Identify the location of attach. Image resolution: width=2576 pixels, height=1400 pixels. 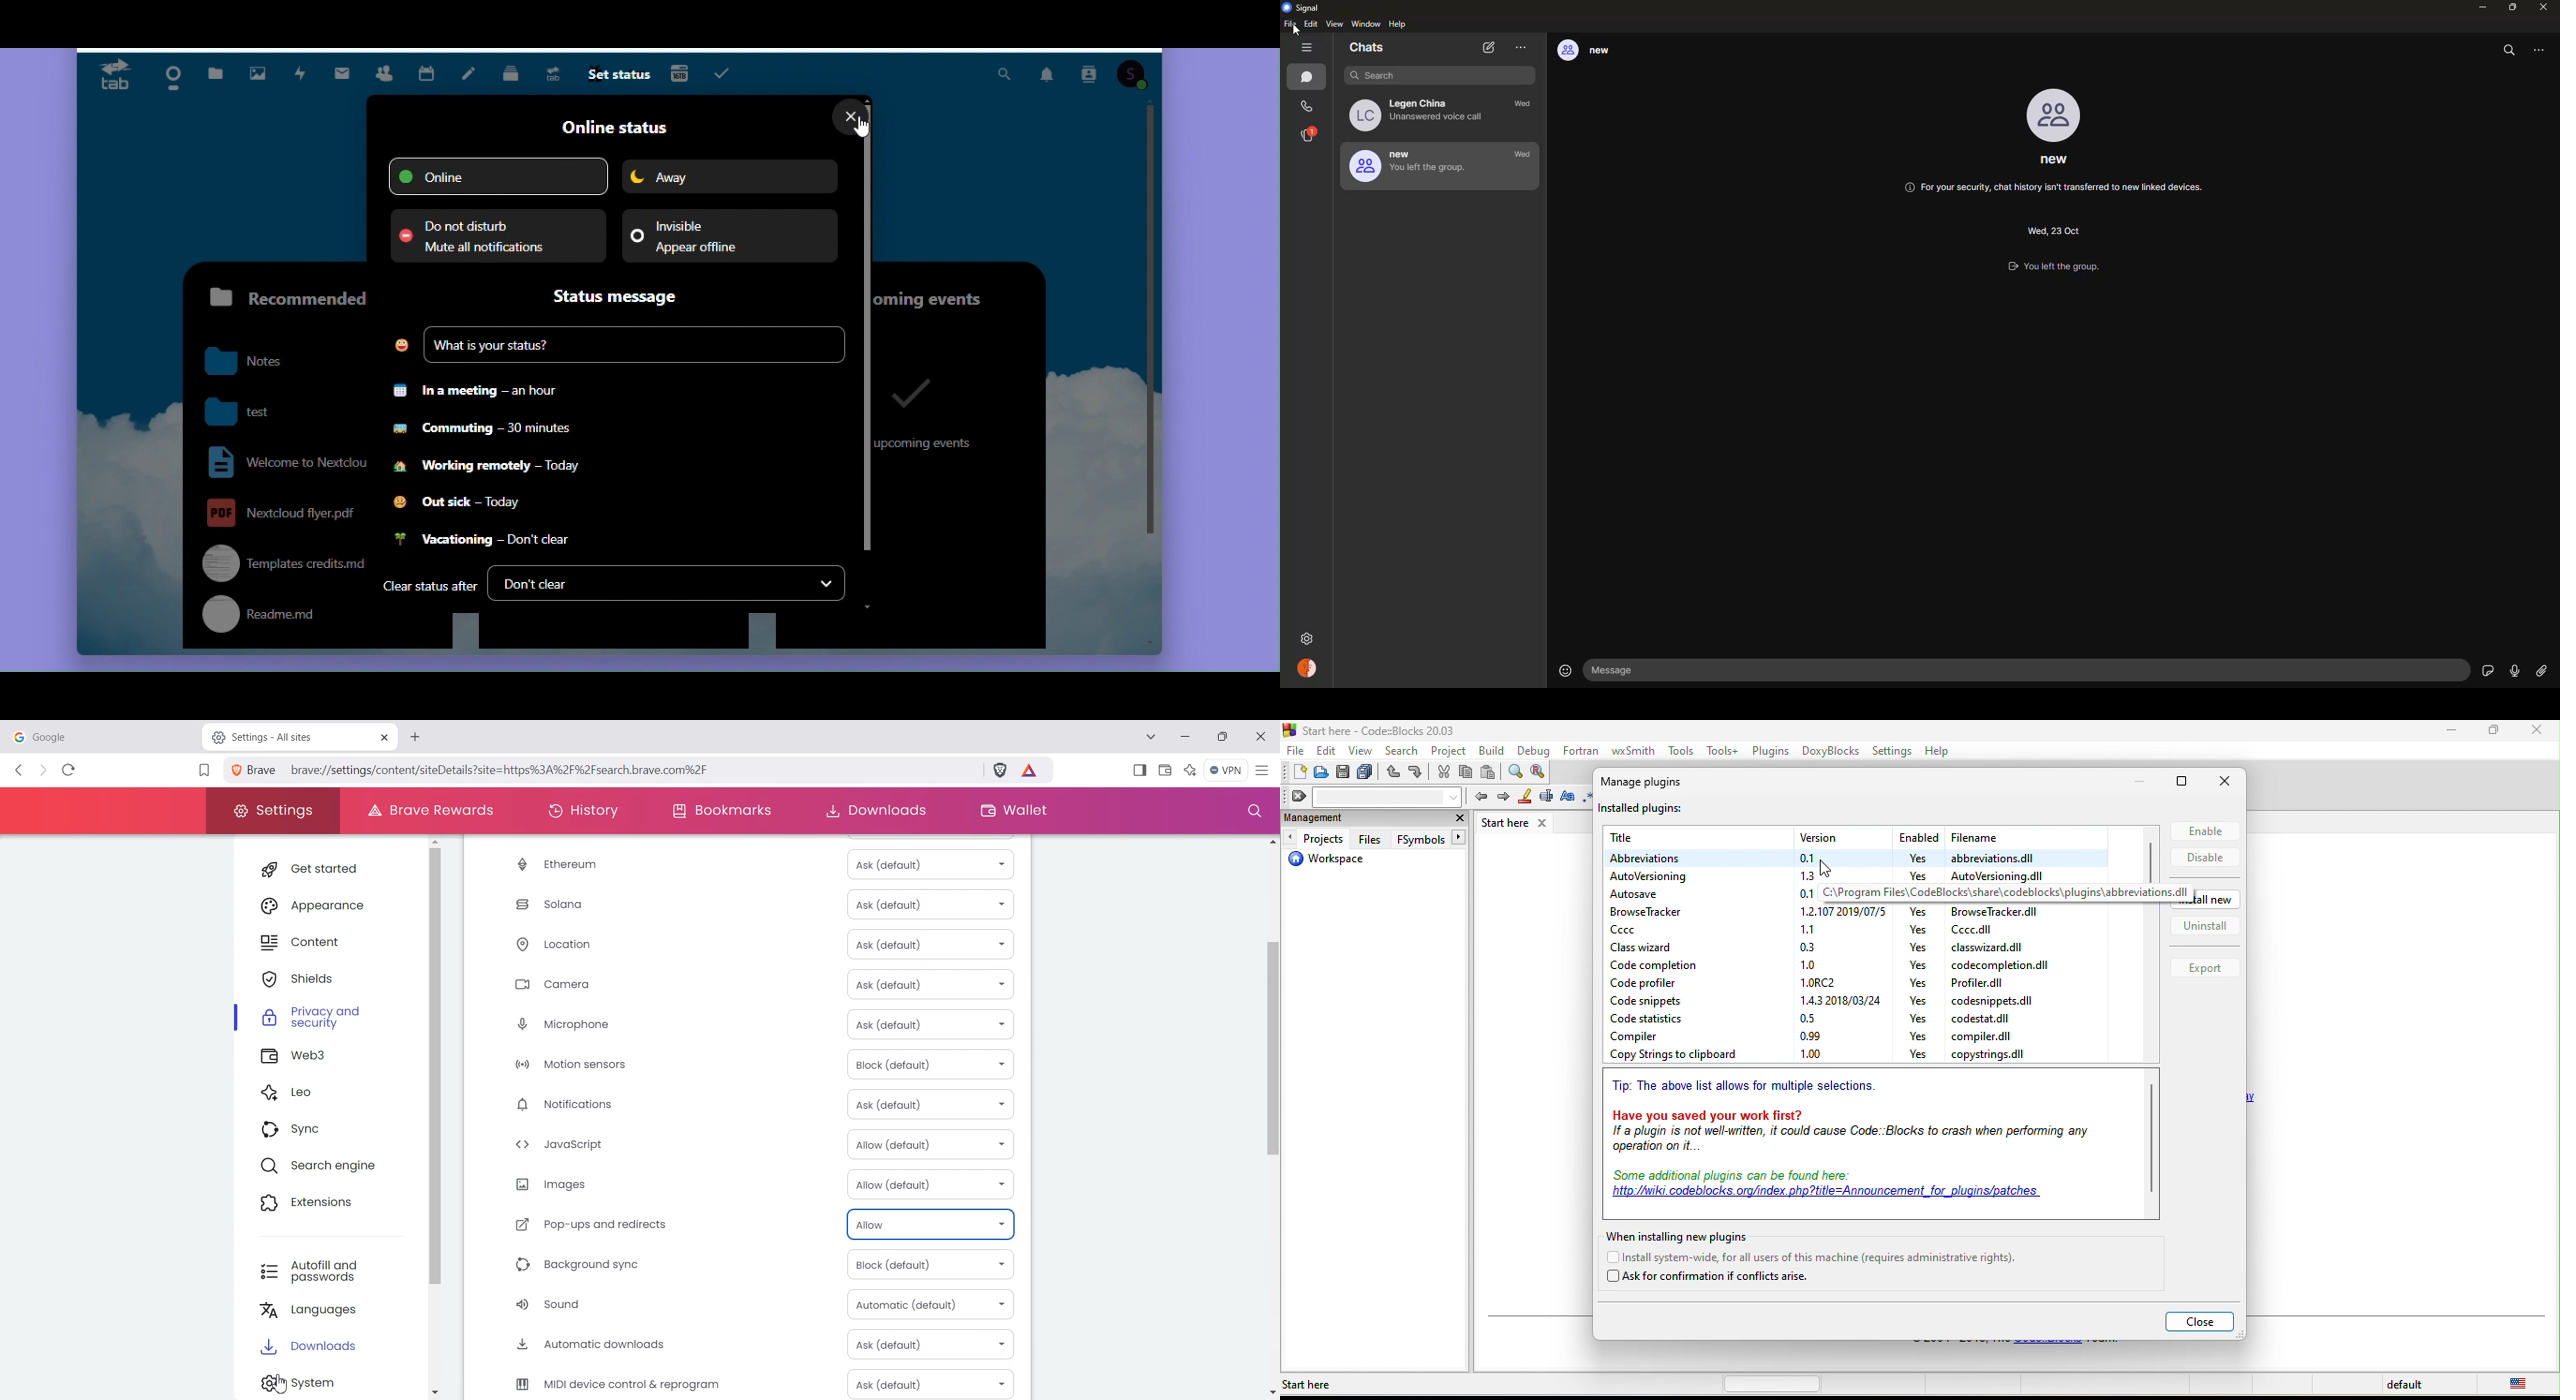
(2541, 671).